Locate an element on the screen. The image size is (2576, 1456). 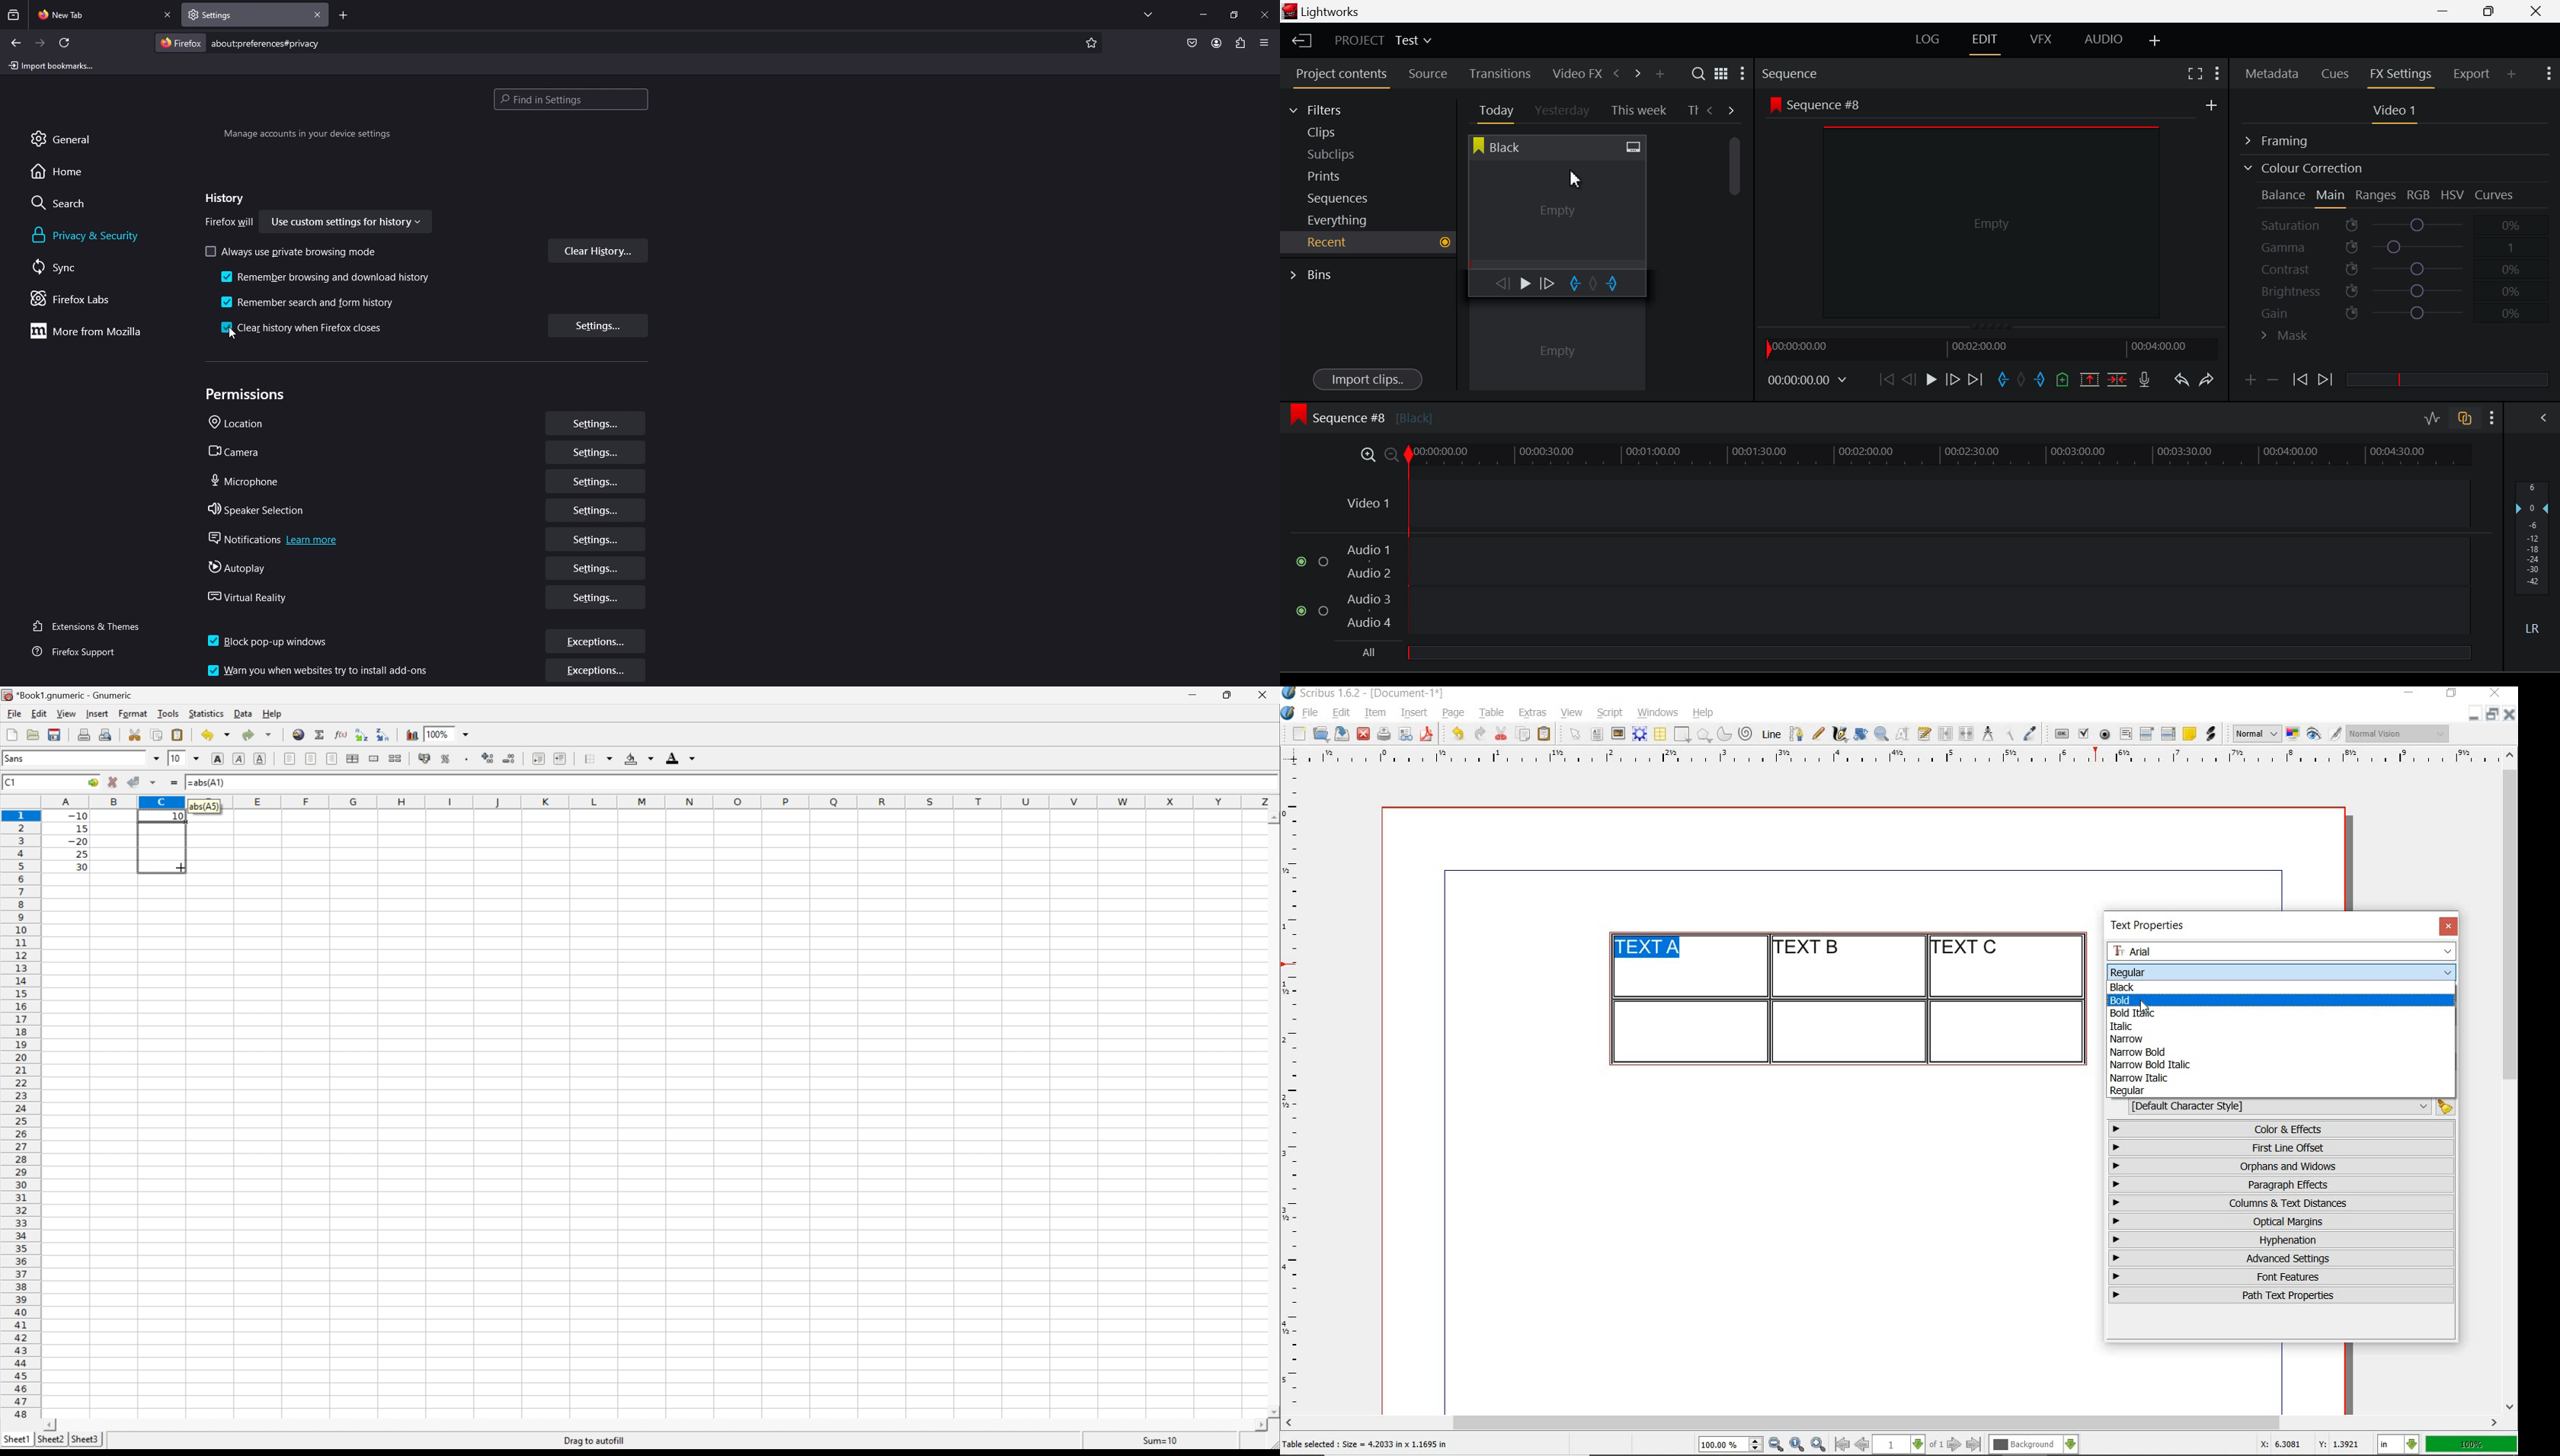
Video 1 Settings is located at coordinates (2397, 113).